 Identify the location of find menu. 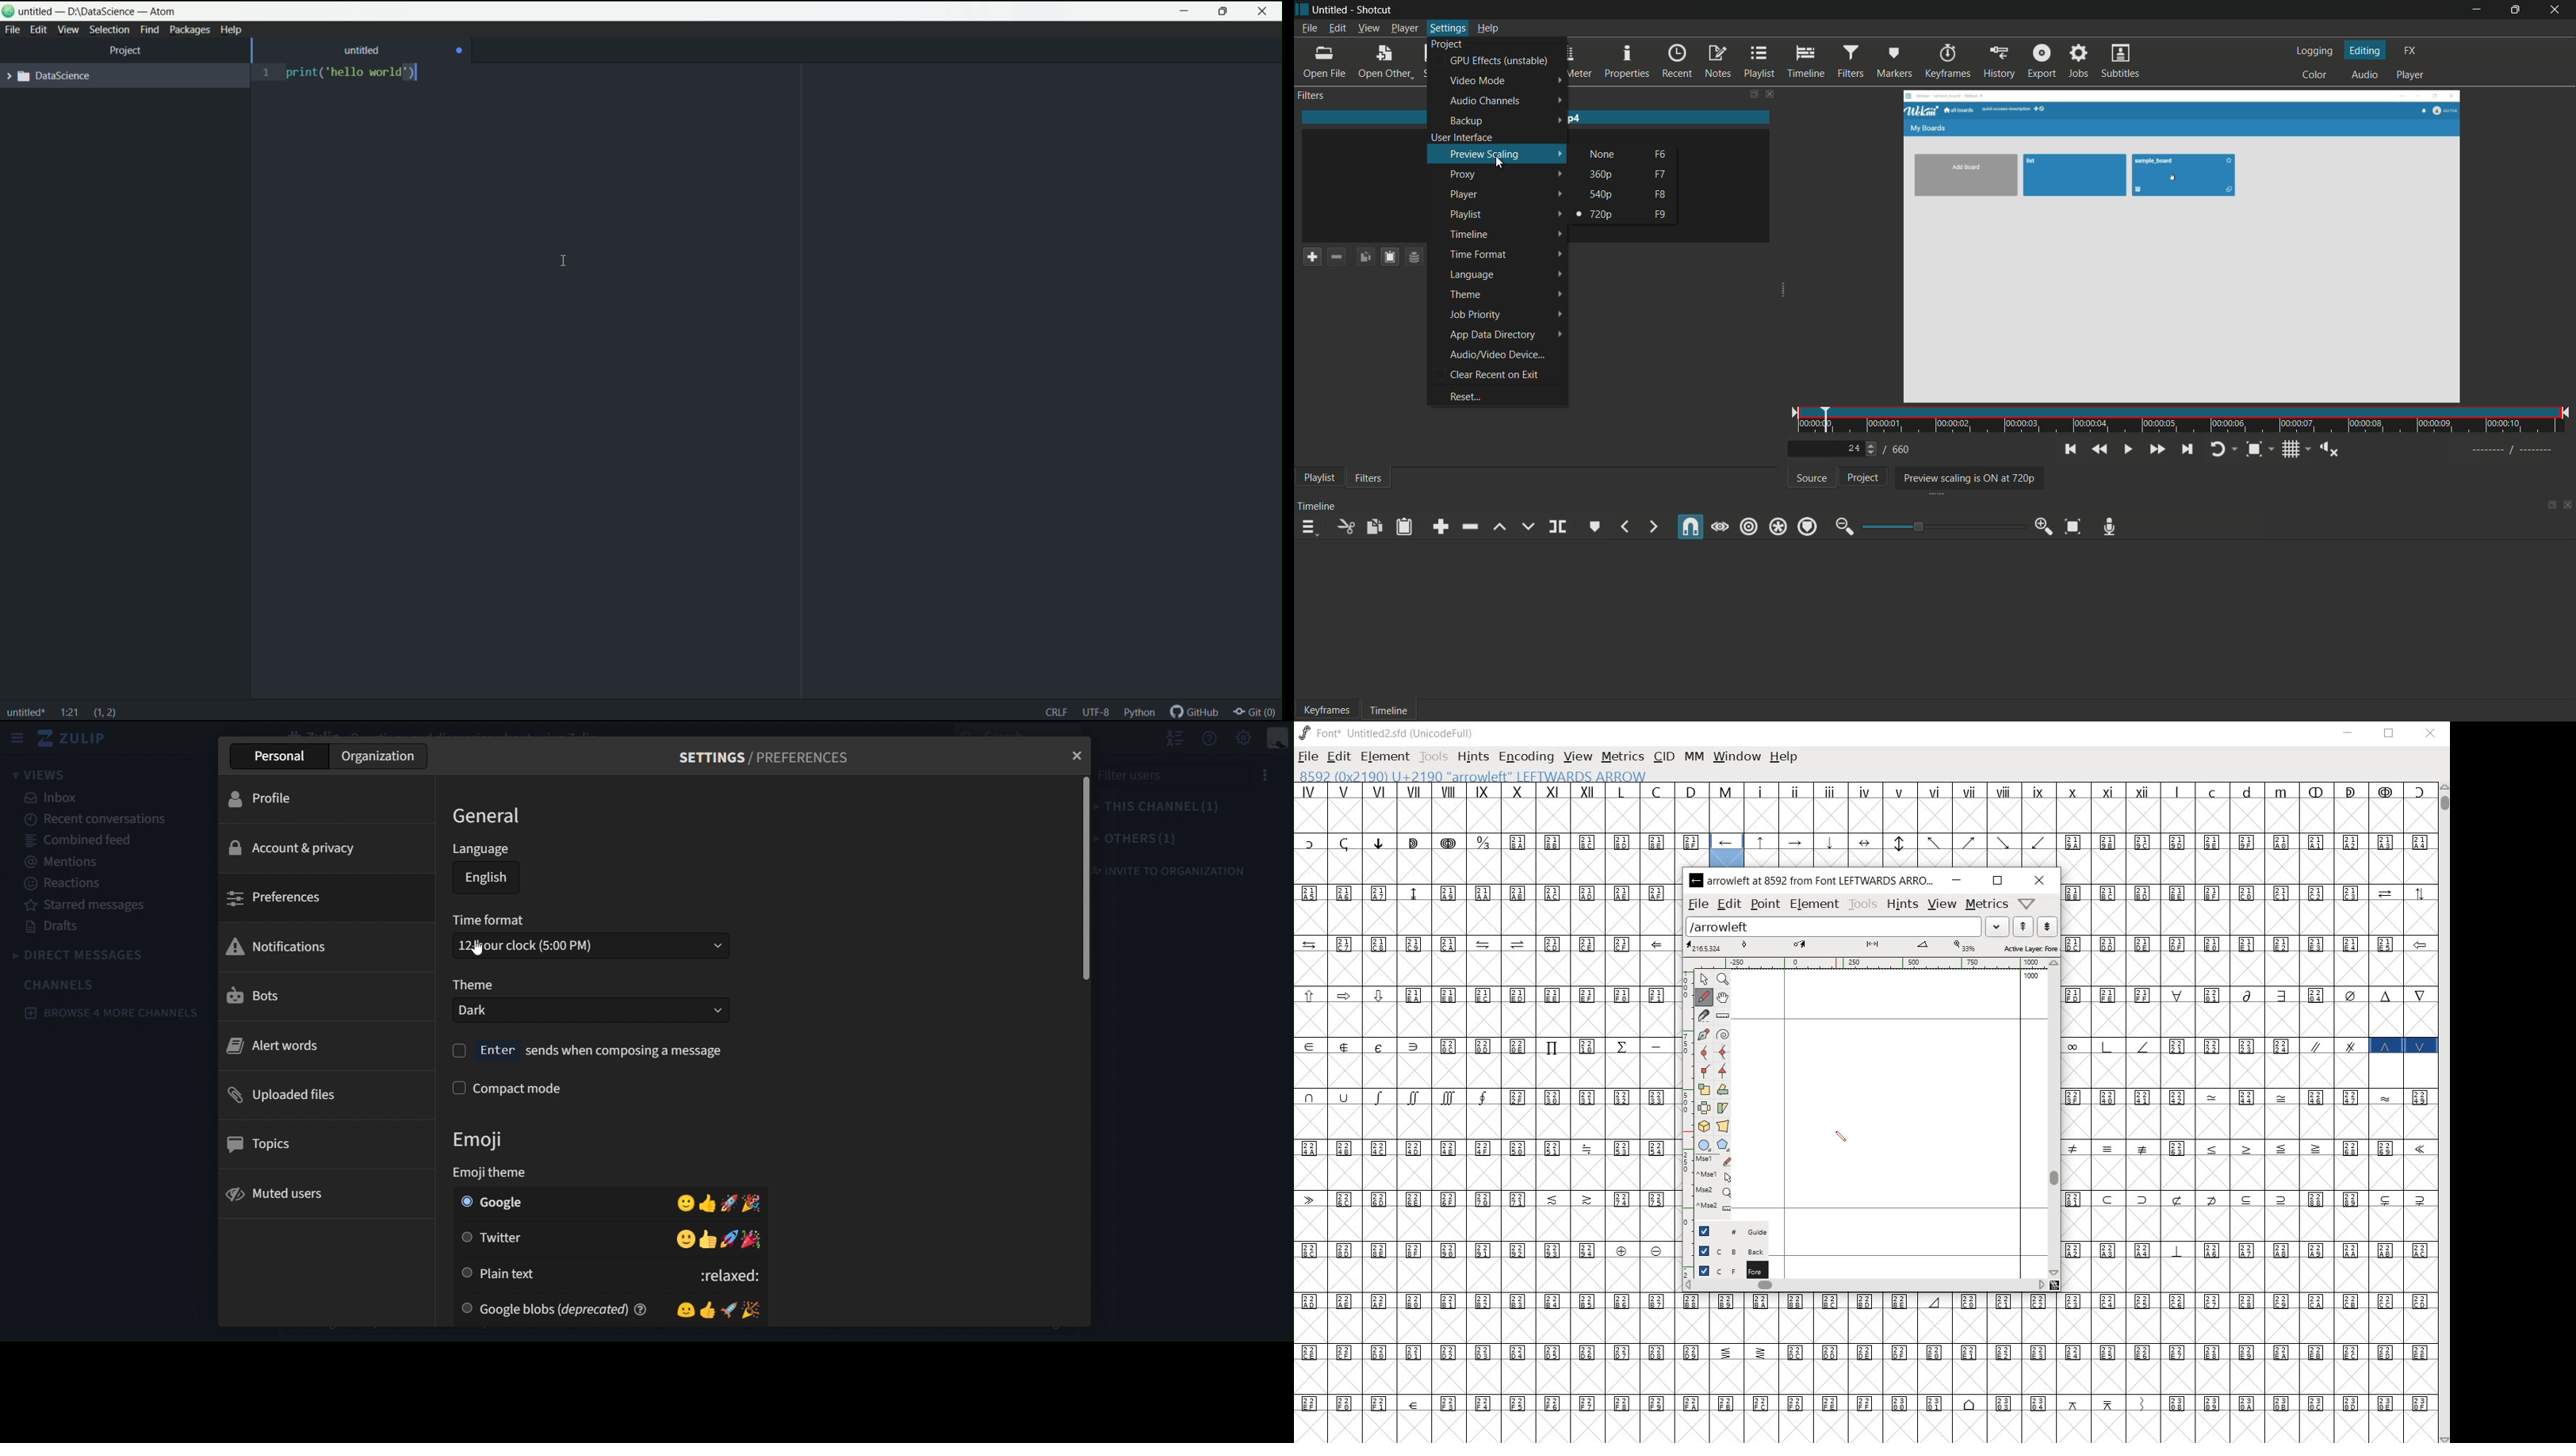
(150, 30).